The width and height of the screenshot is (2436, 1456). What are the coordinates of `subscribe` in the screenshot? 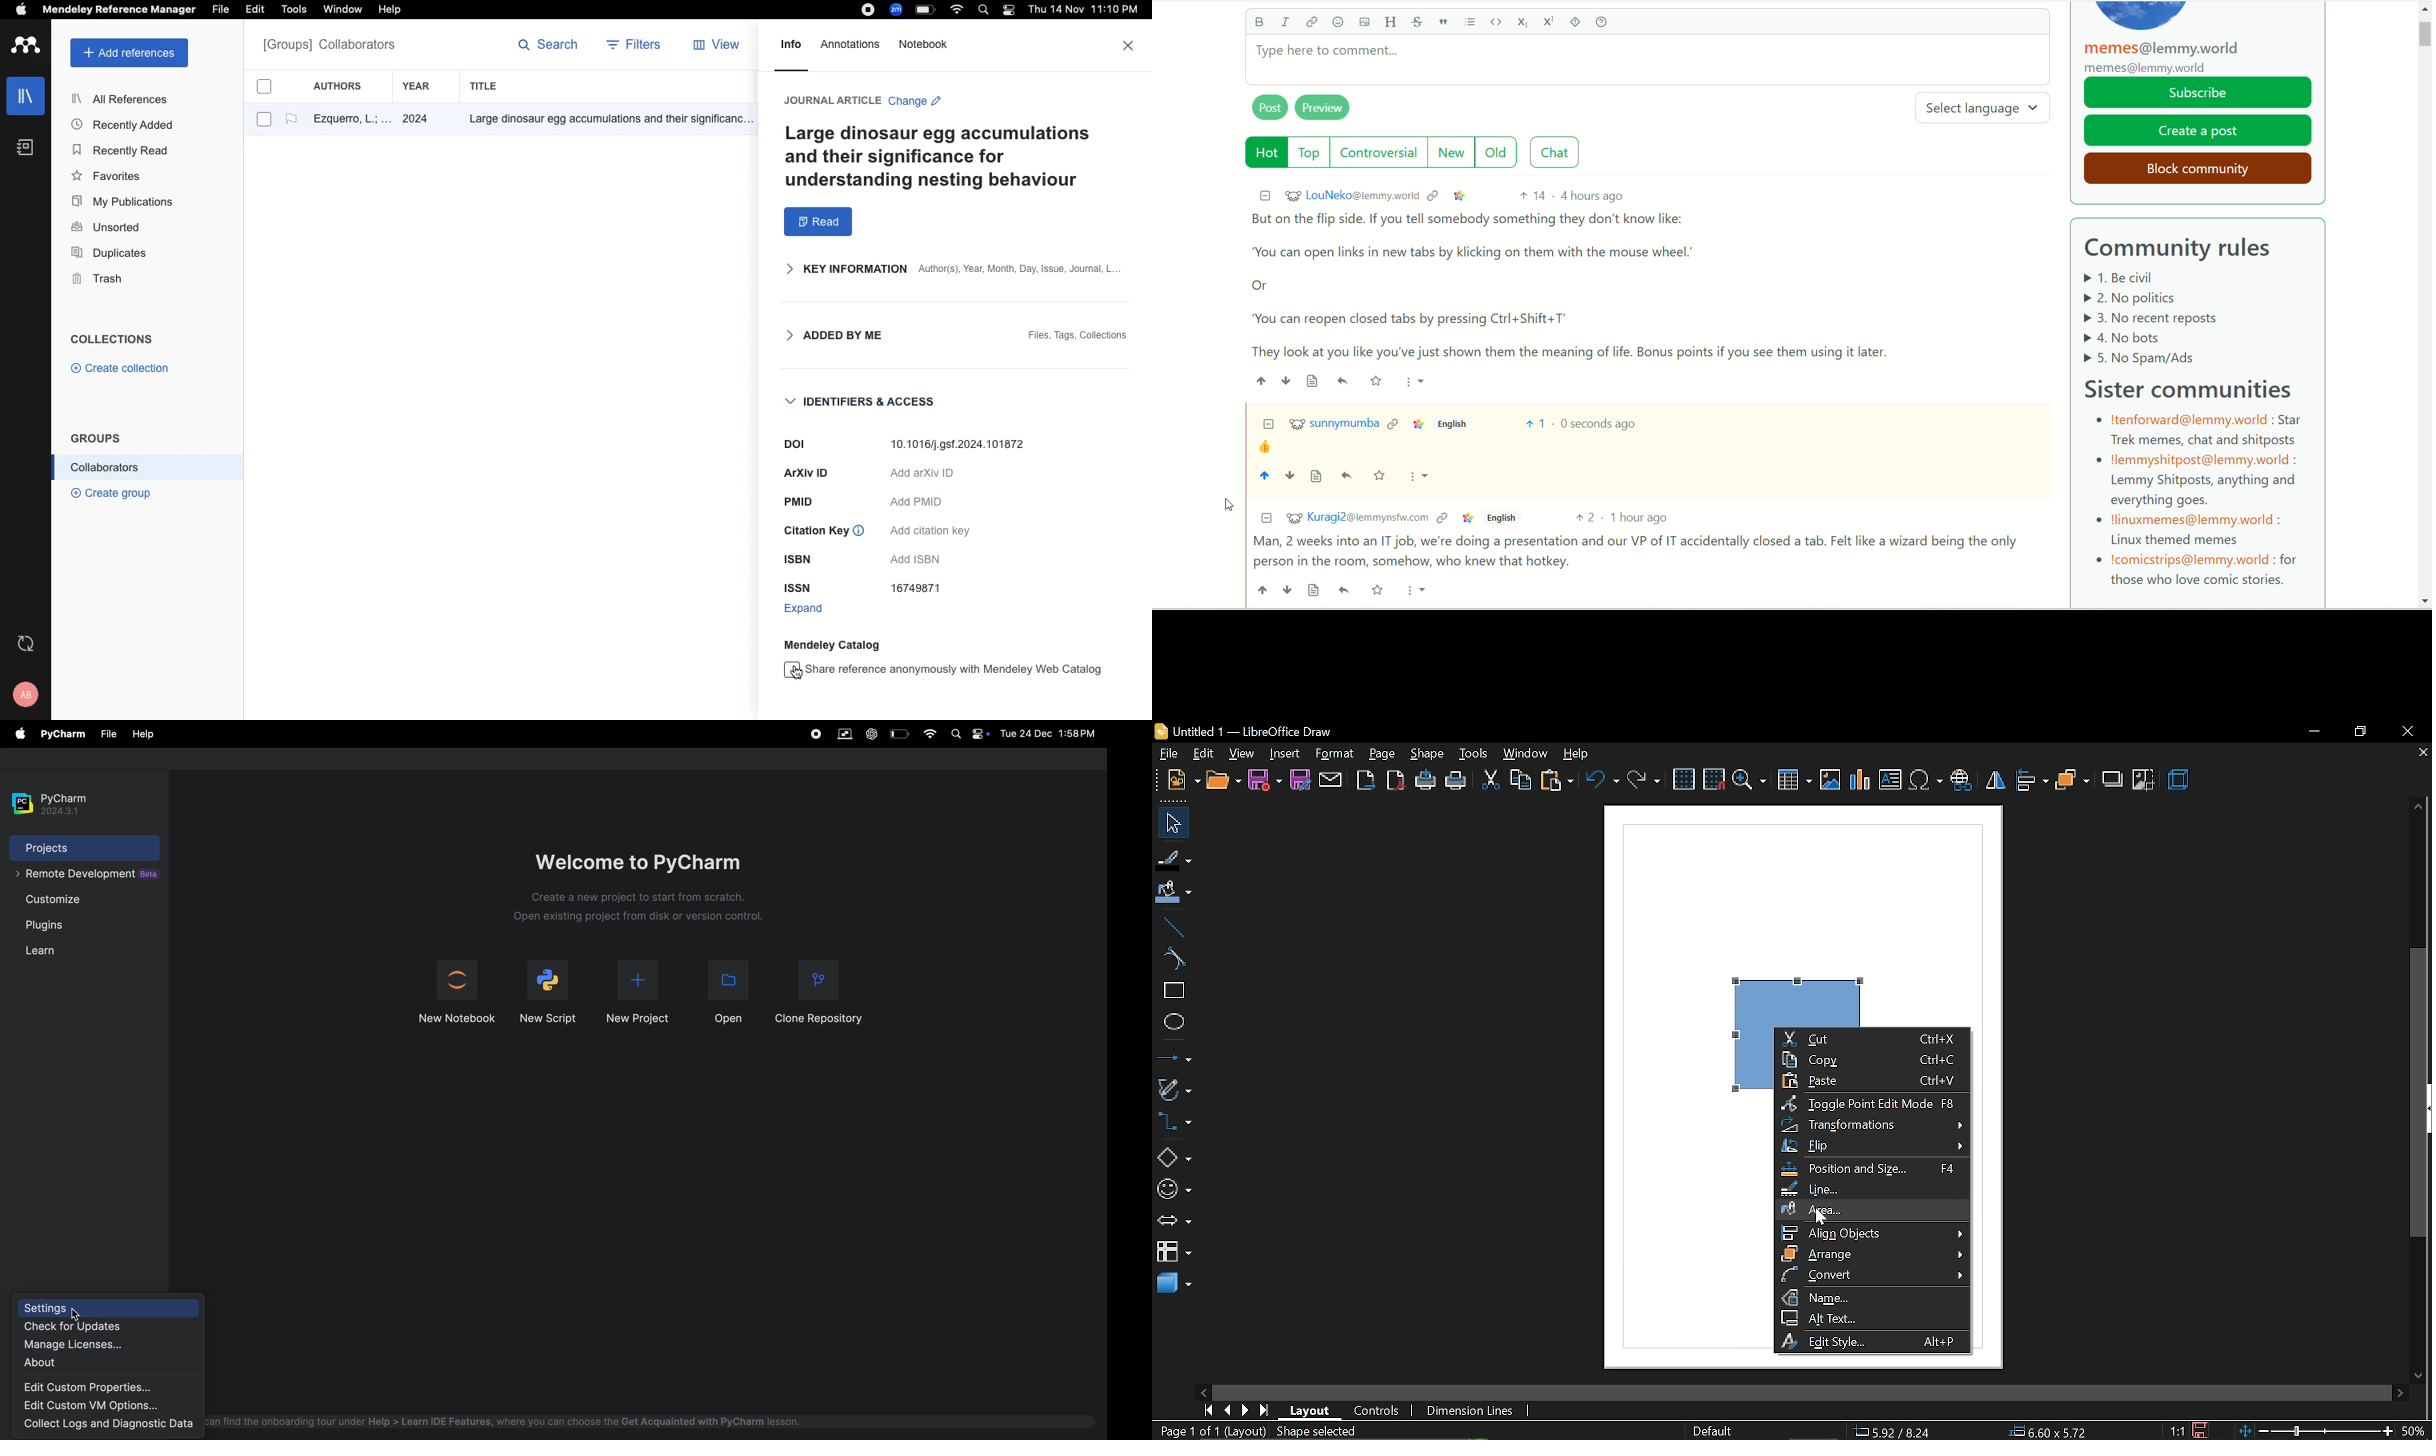 It's located at (2199, 93).